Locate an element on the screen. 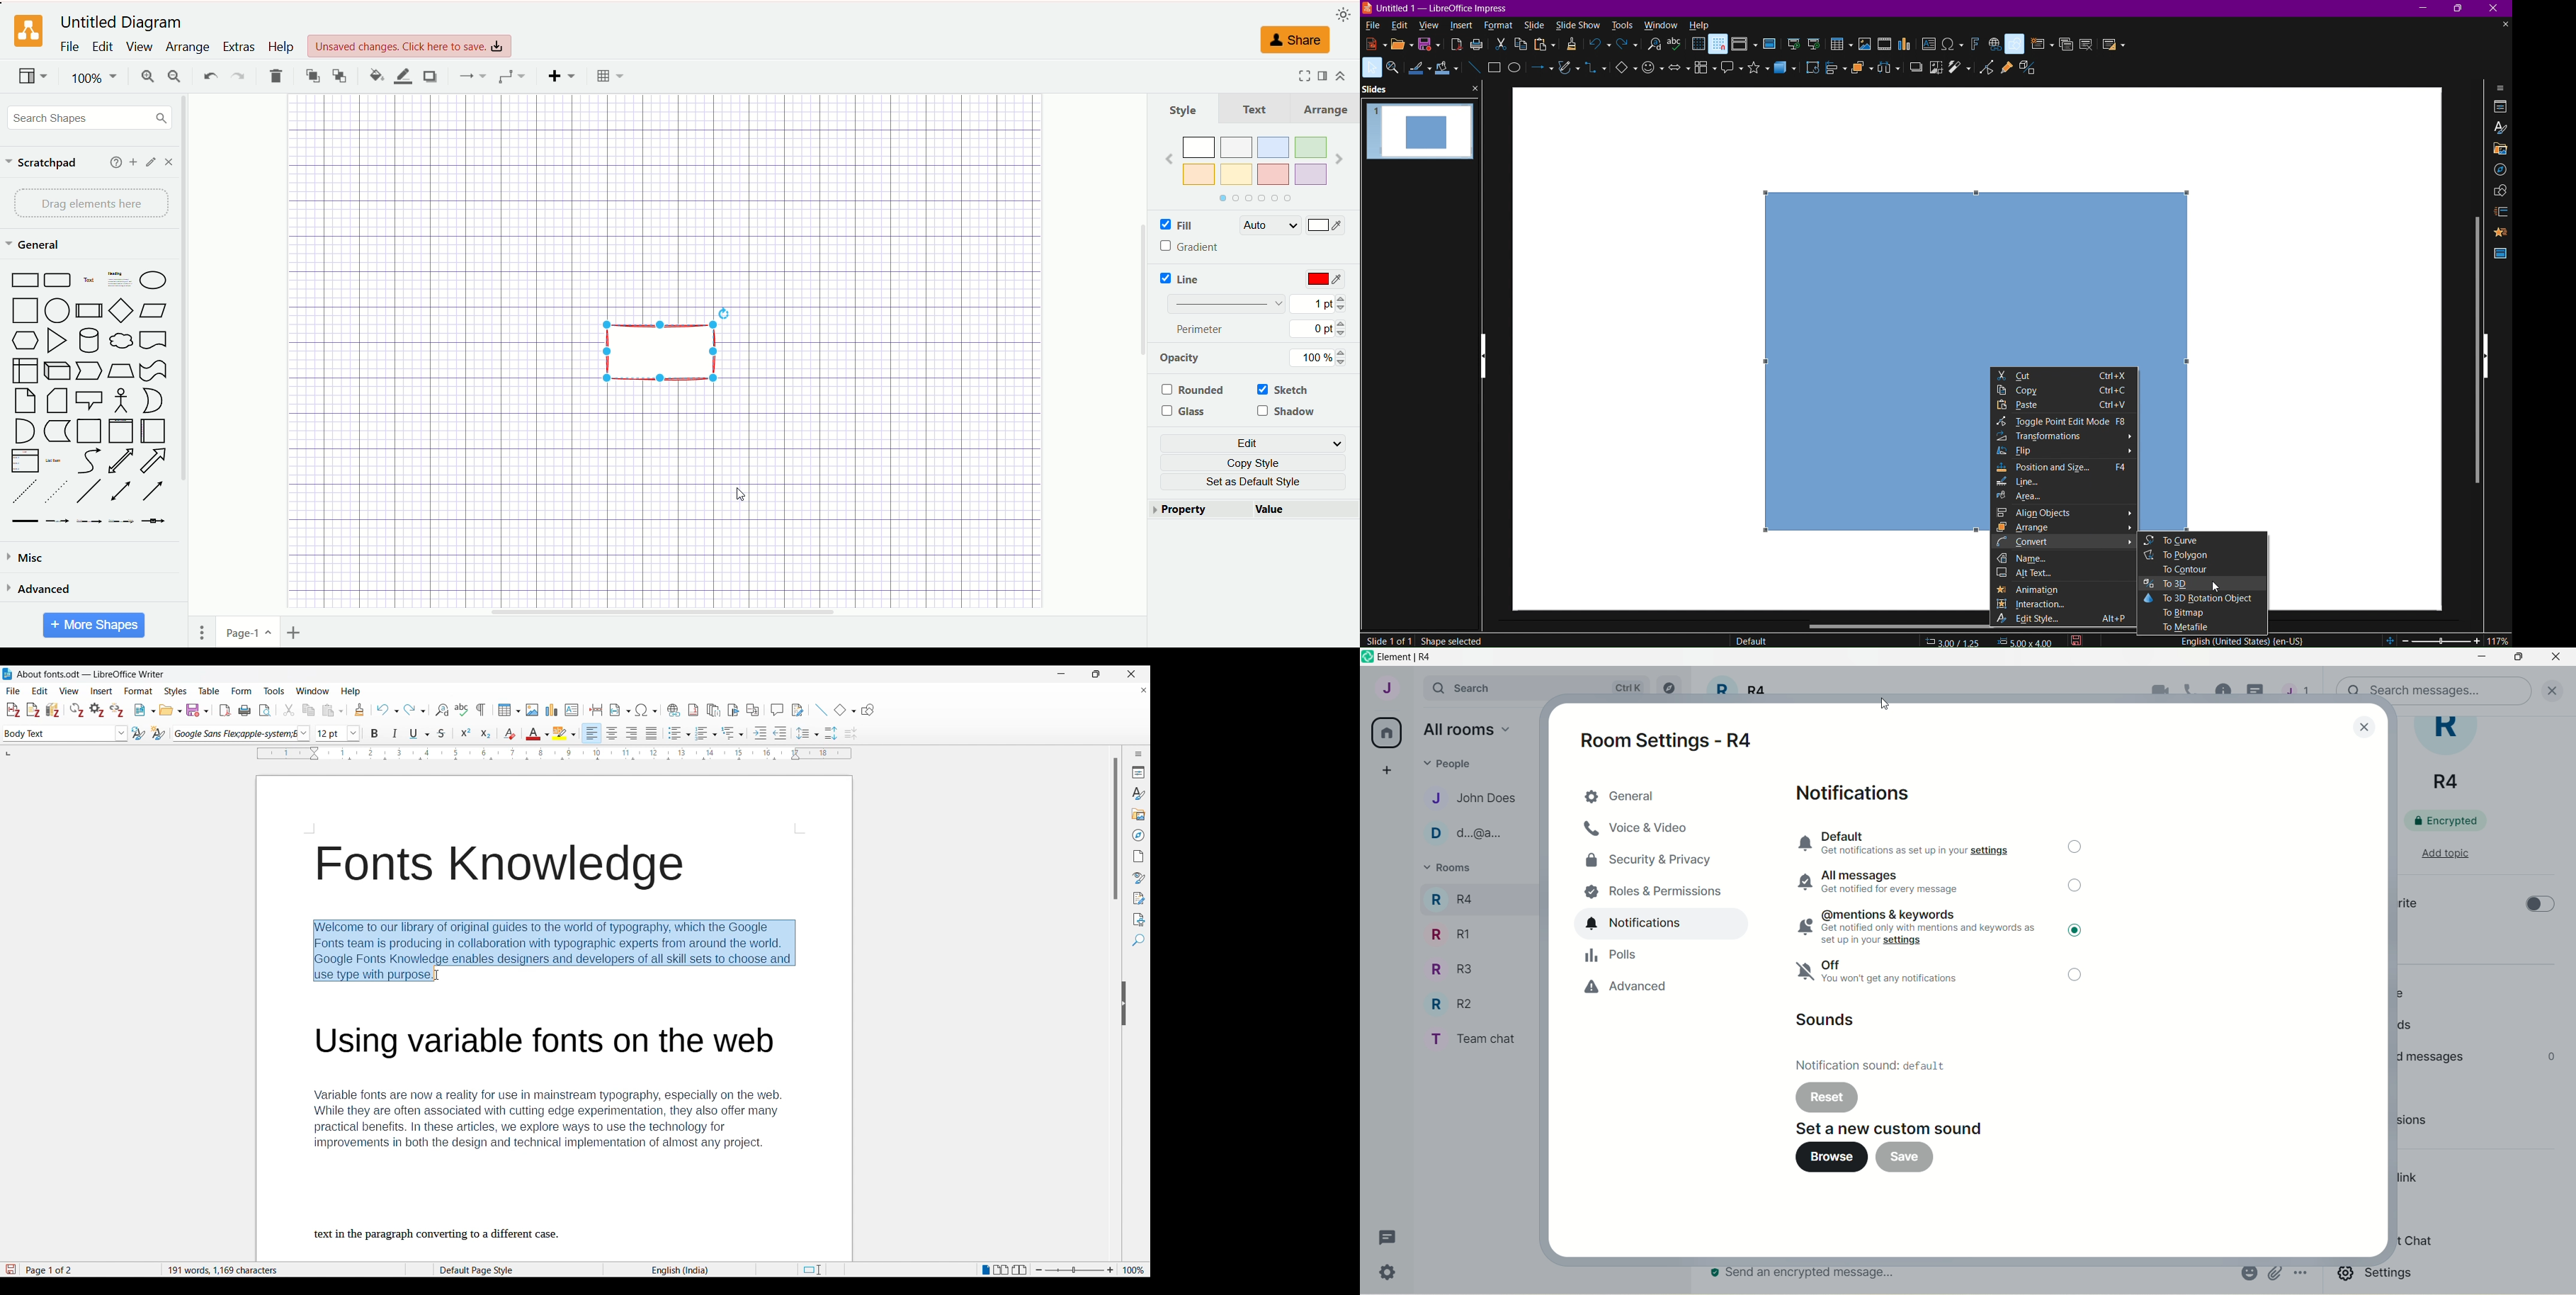 The height and width of the screenshot is (1316, 2576). Insert line is located at coordinates (821, 710).